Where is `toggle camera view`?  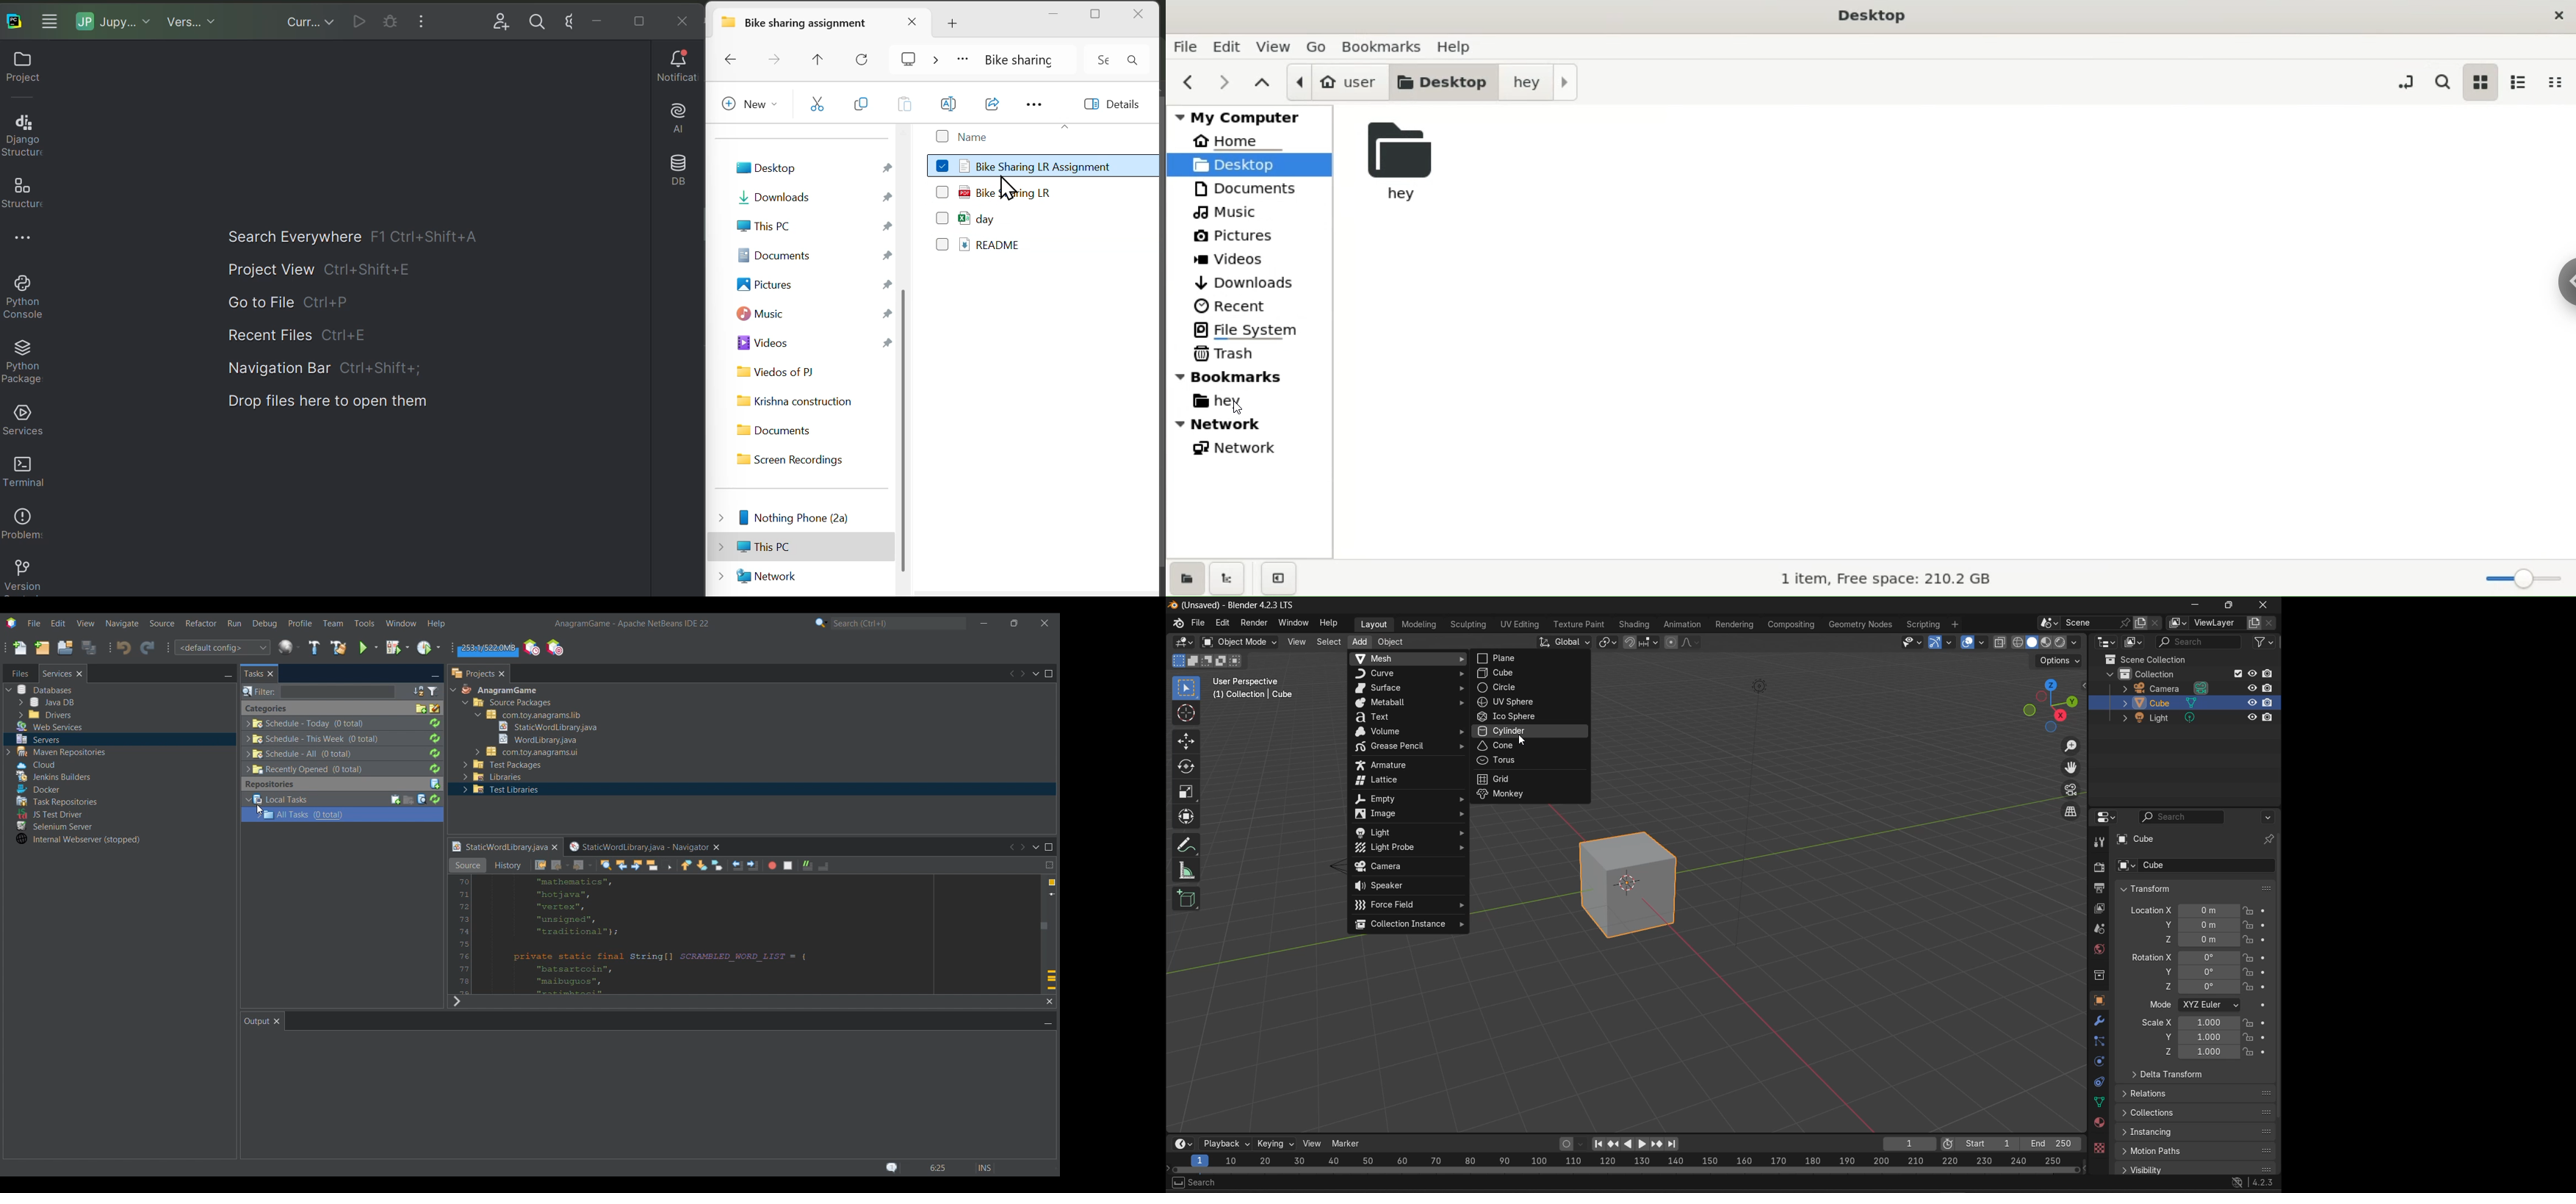 toggle camera view is located at coordinates (2074, 790).